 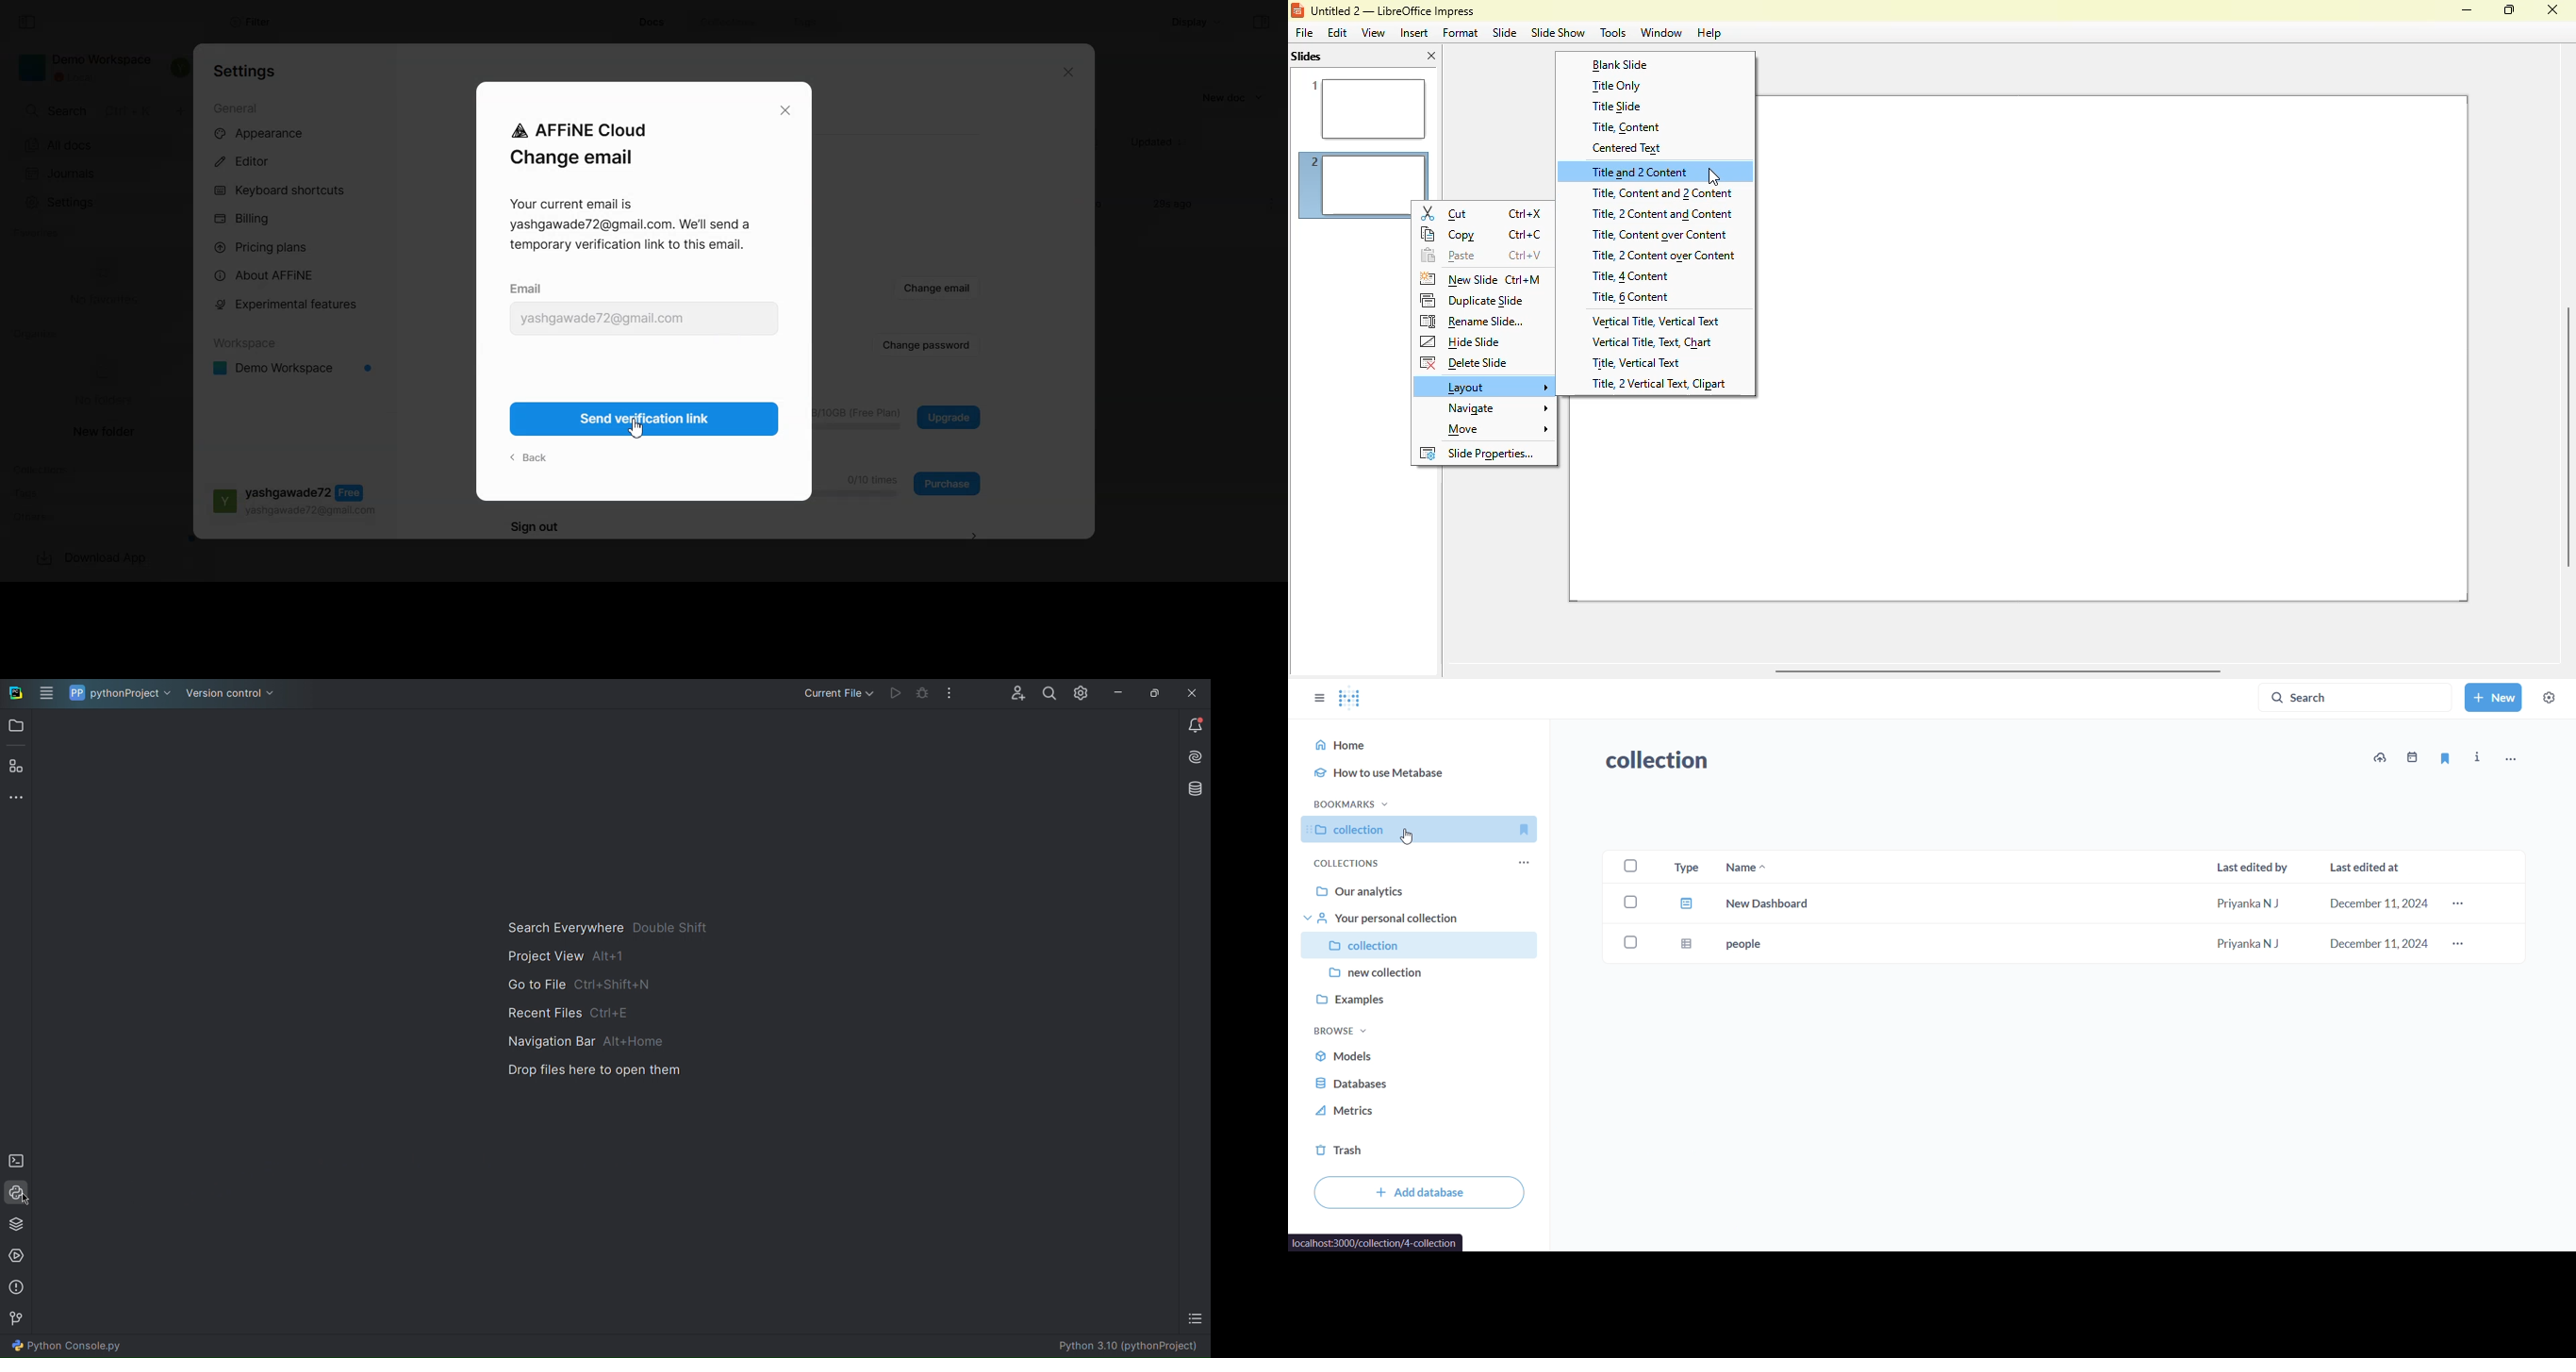 I want to click on type , so click(x=1686, y=904).